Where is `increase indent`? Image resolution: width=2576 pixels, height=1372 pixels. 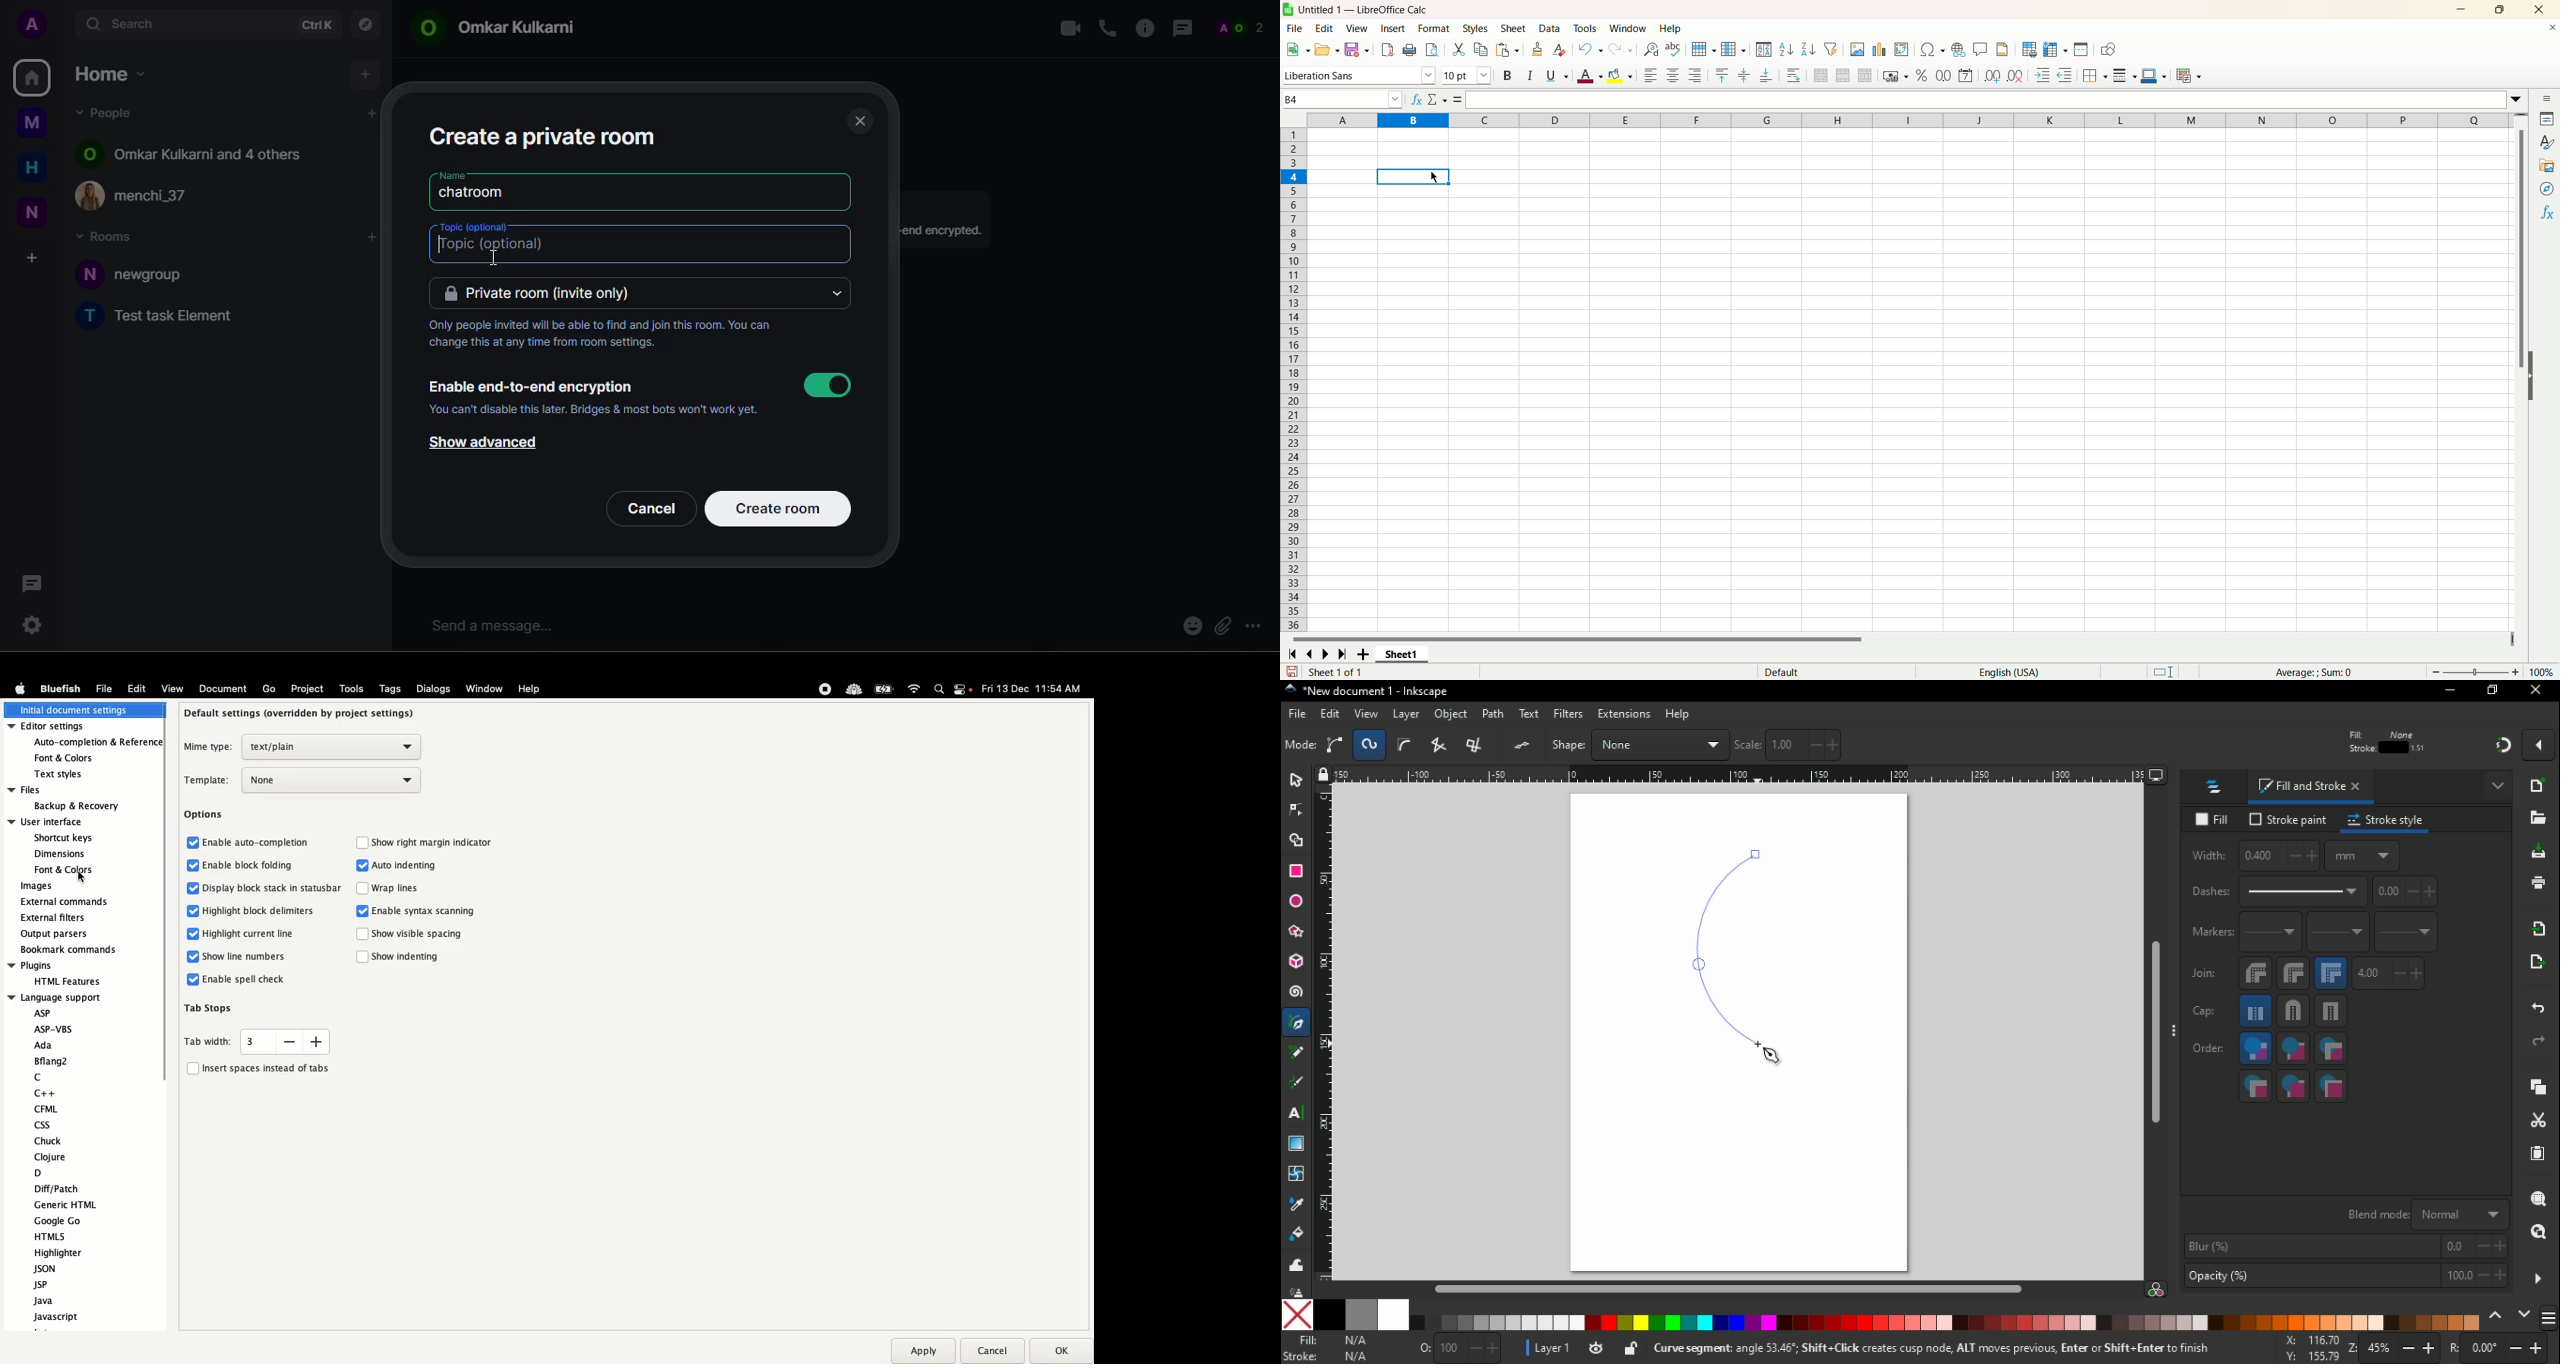 increase indent is located at coordinates (2045, 76).